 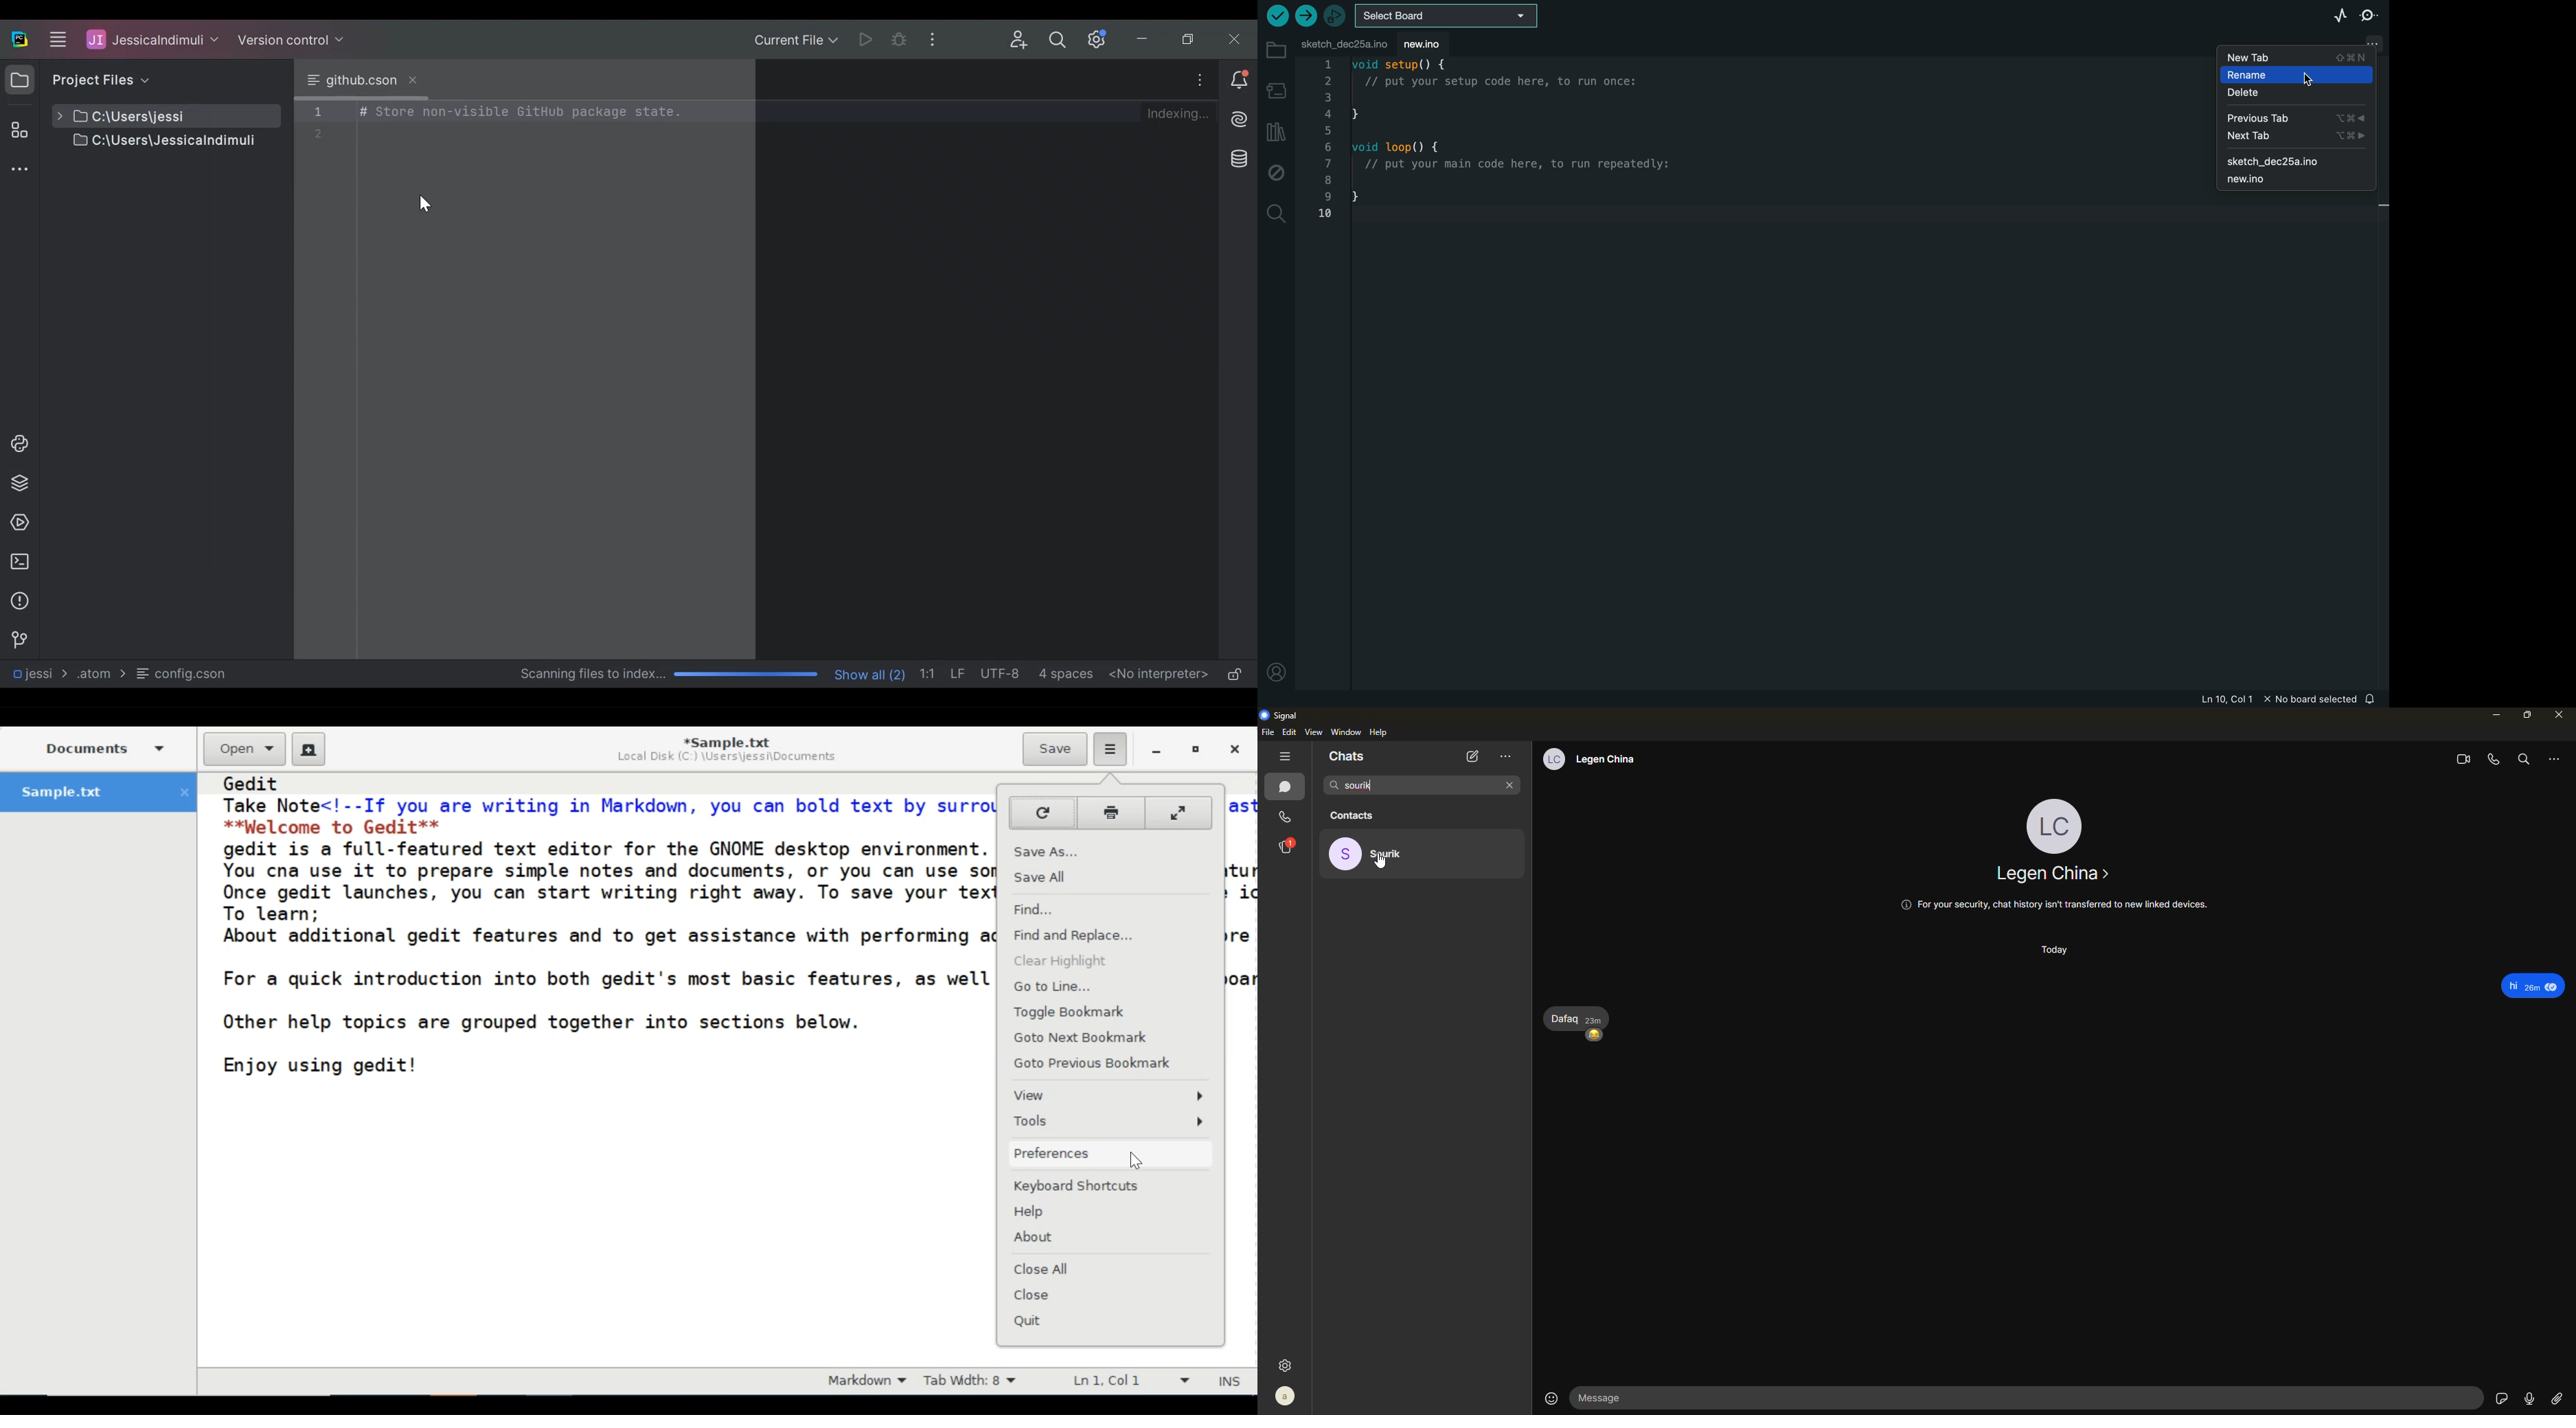 I want to click on previous tab, so click(x=2295, y=118).